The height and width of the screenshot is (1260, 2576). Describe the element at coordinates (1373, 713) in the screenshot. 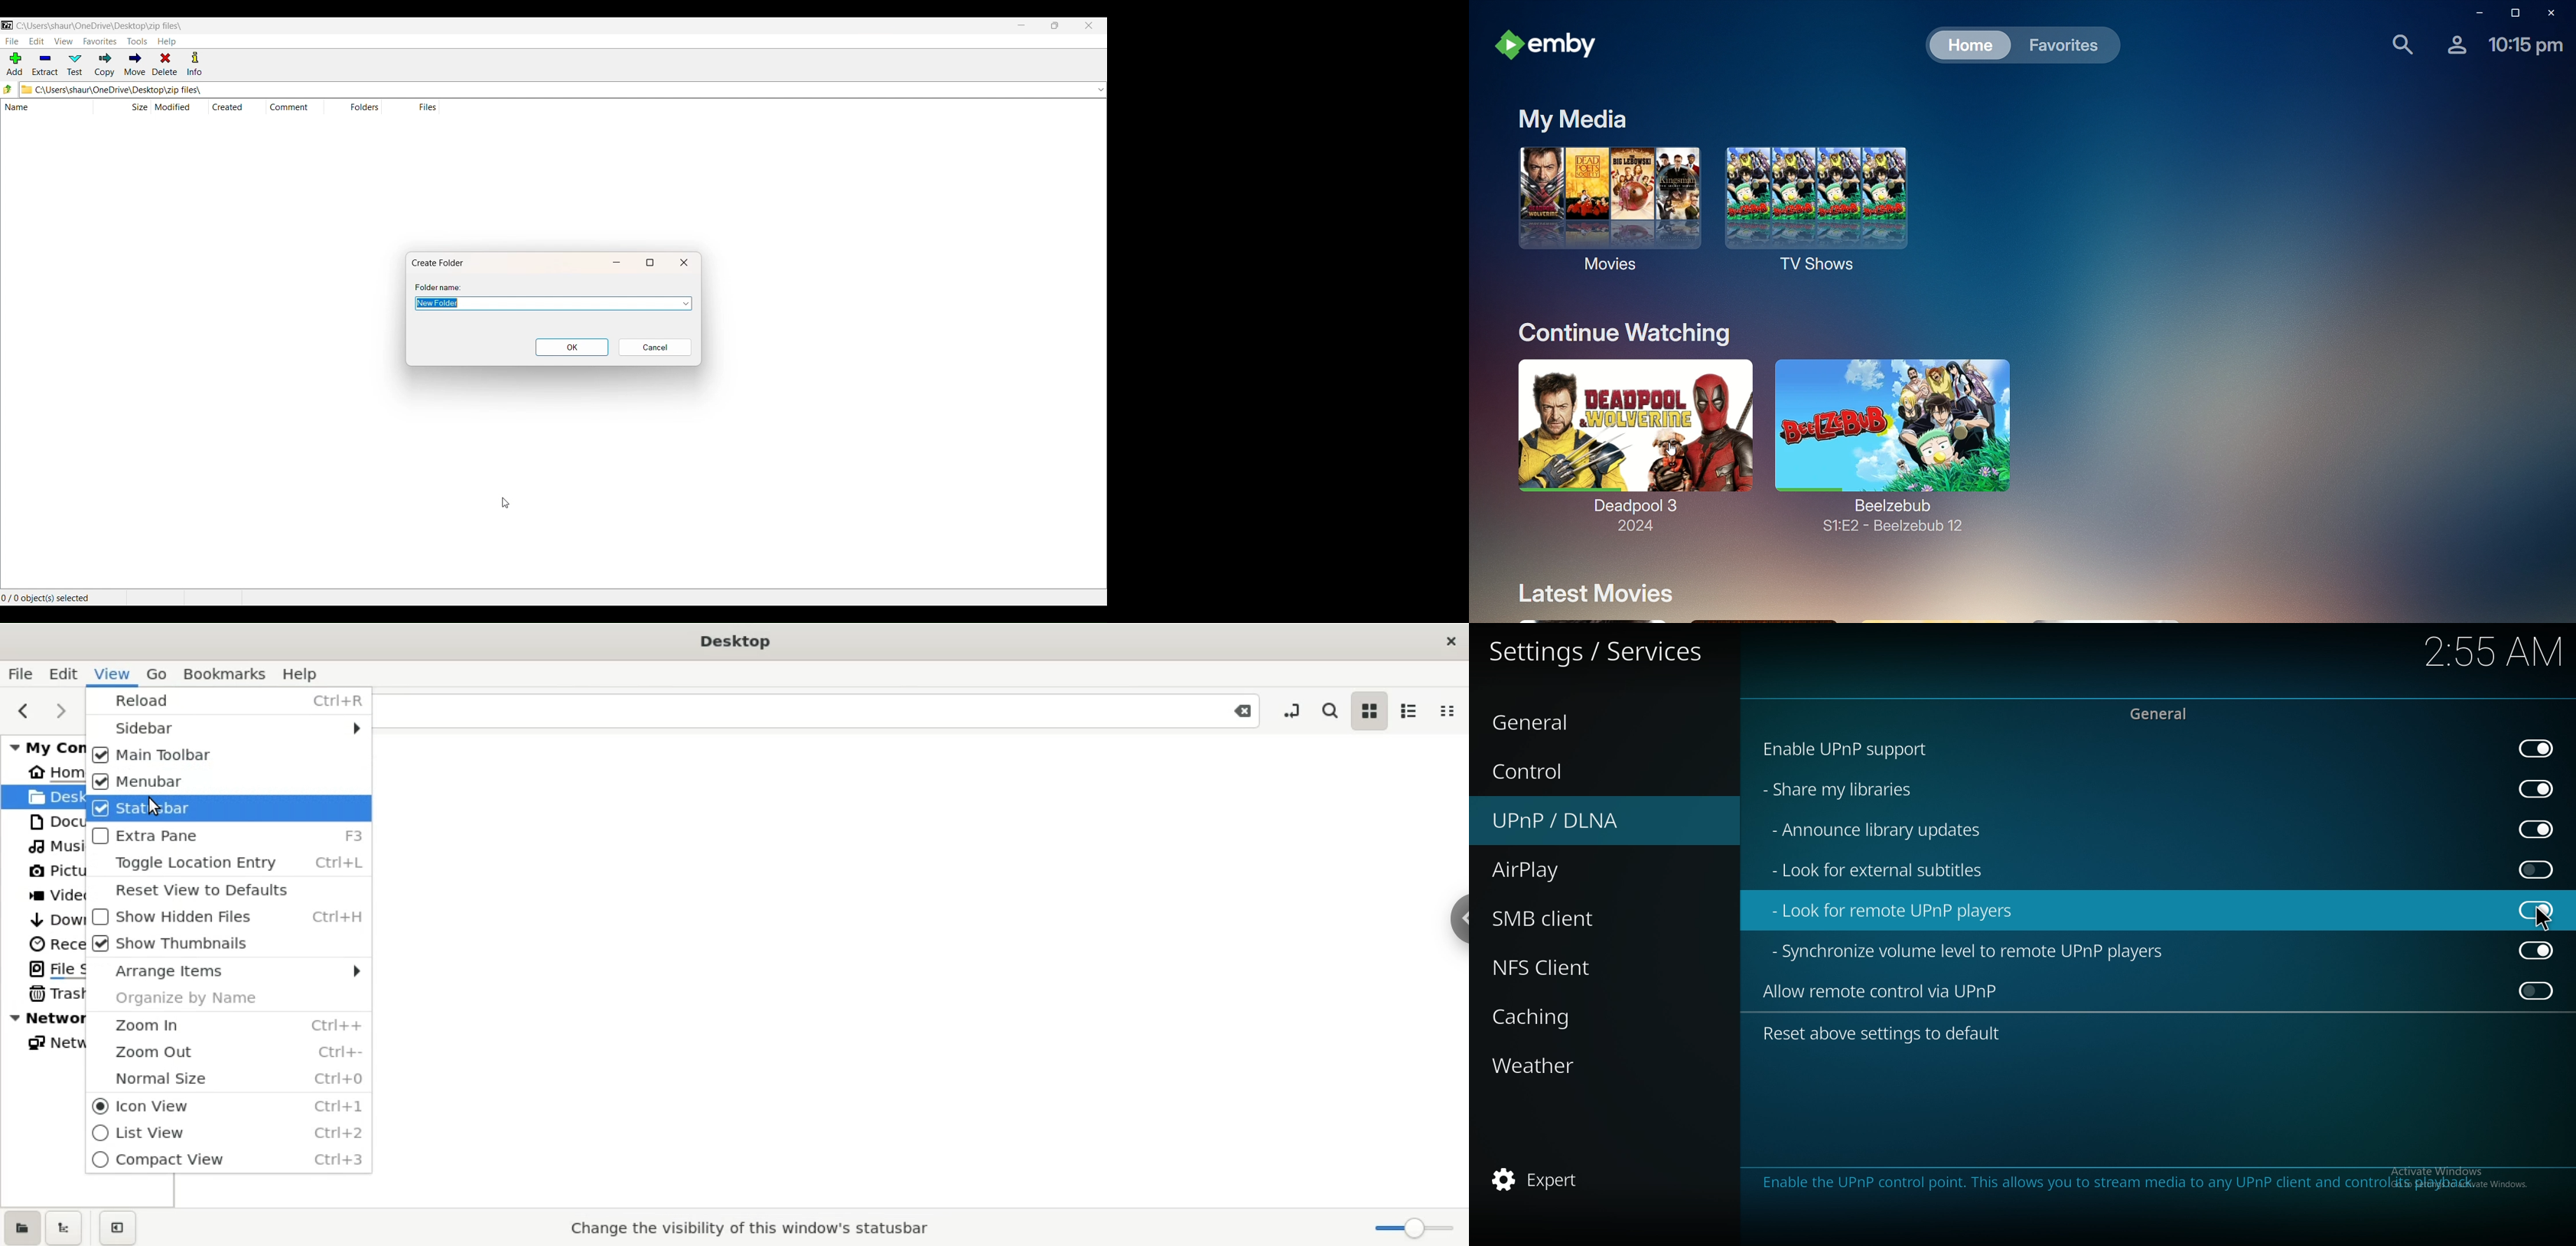

I see `icon view` at that location.